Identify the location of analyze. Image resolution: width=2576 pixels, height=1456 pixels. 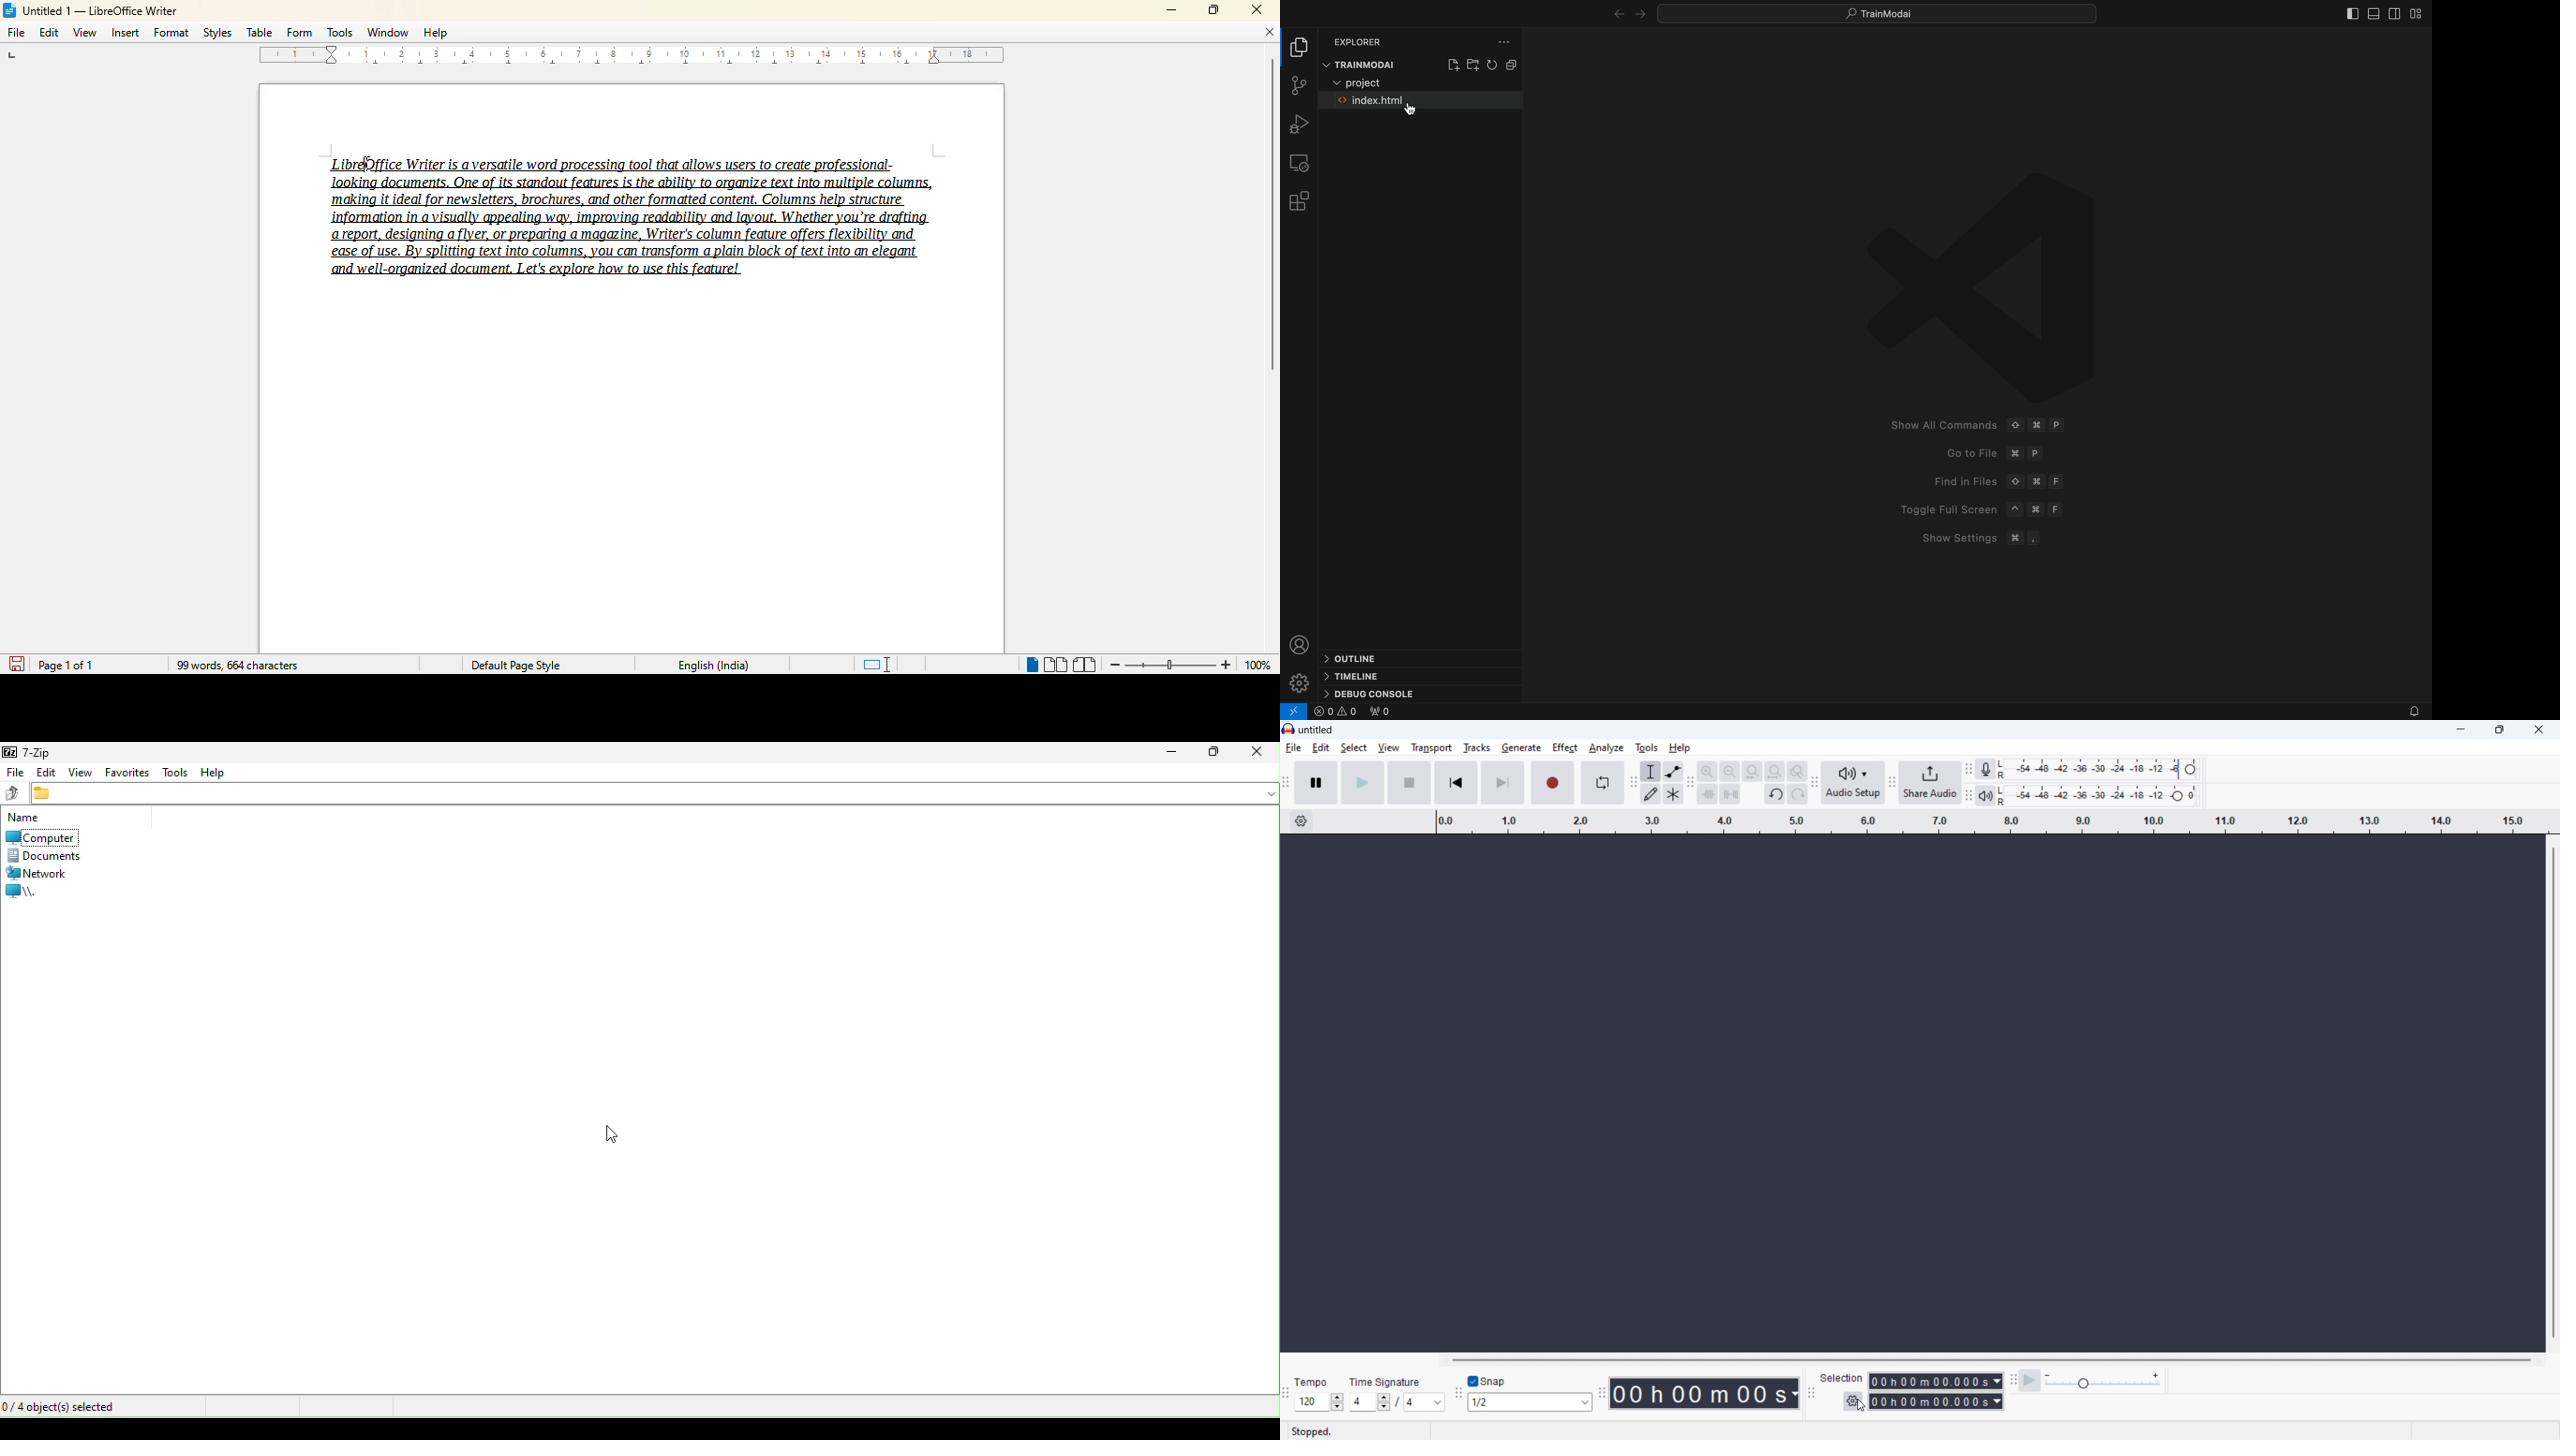
(1607, 748).